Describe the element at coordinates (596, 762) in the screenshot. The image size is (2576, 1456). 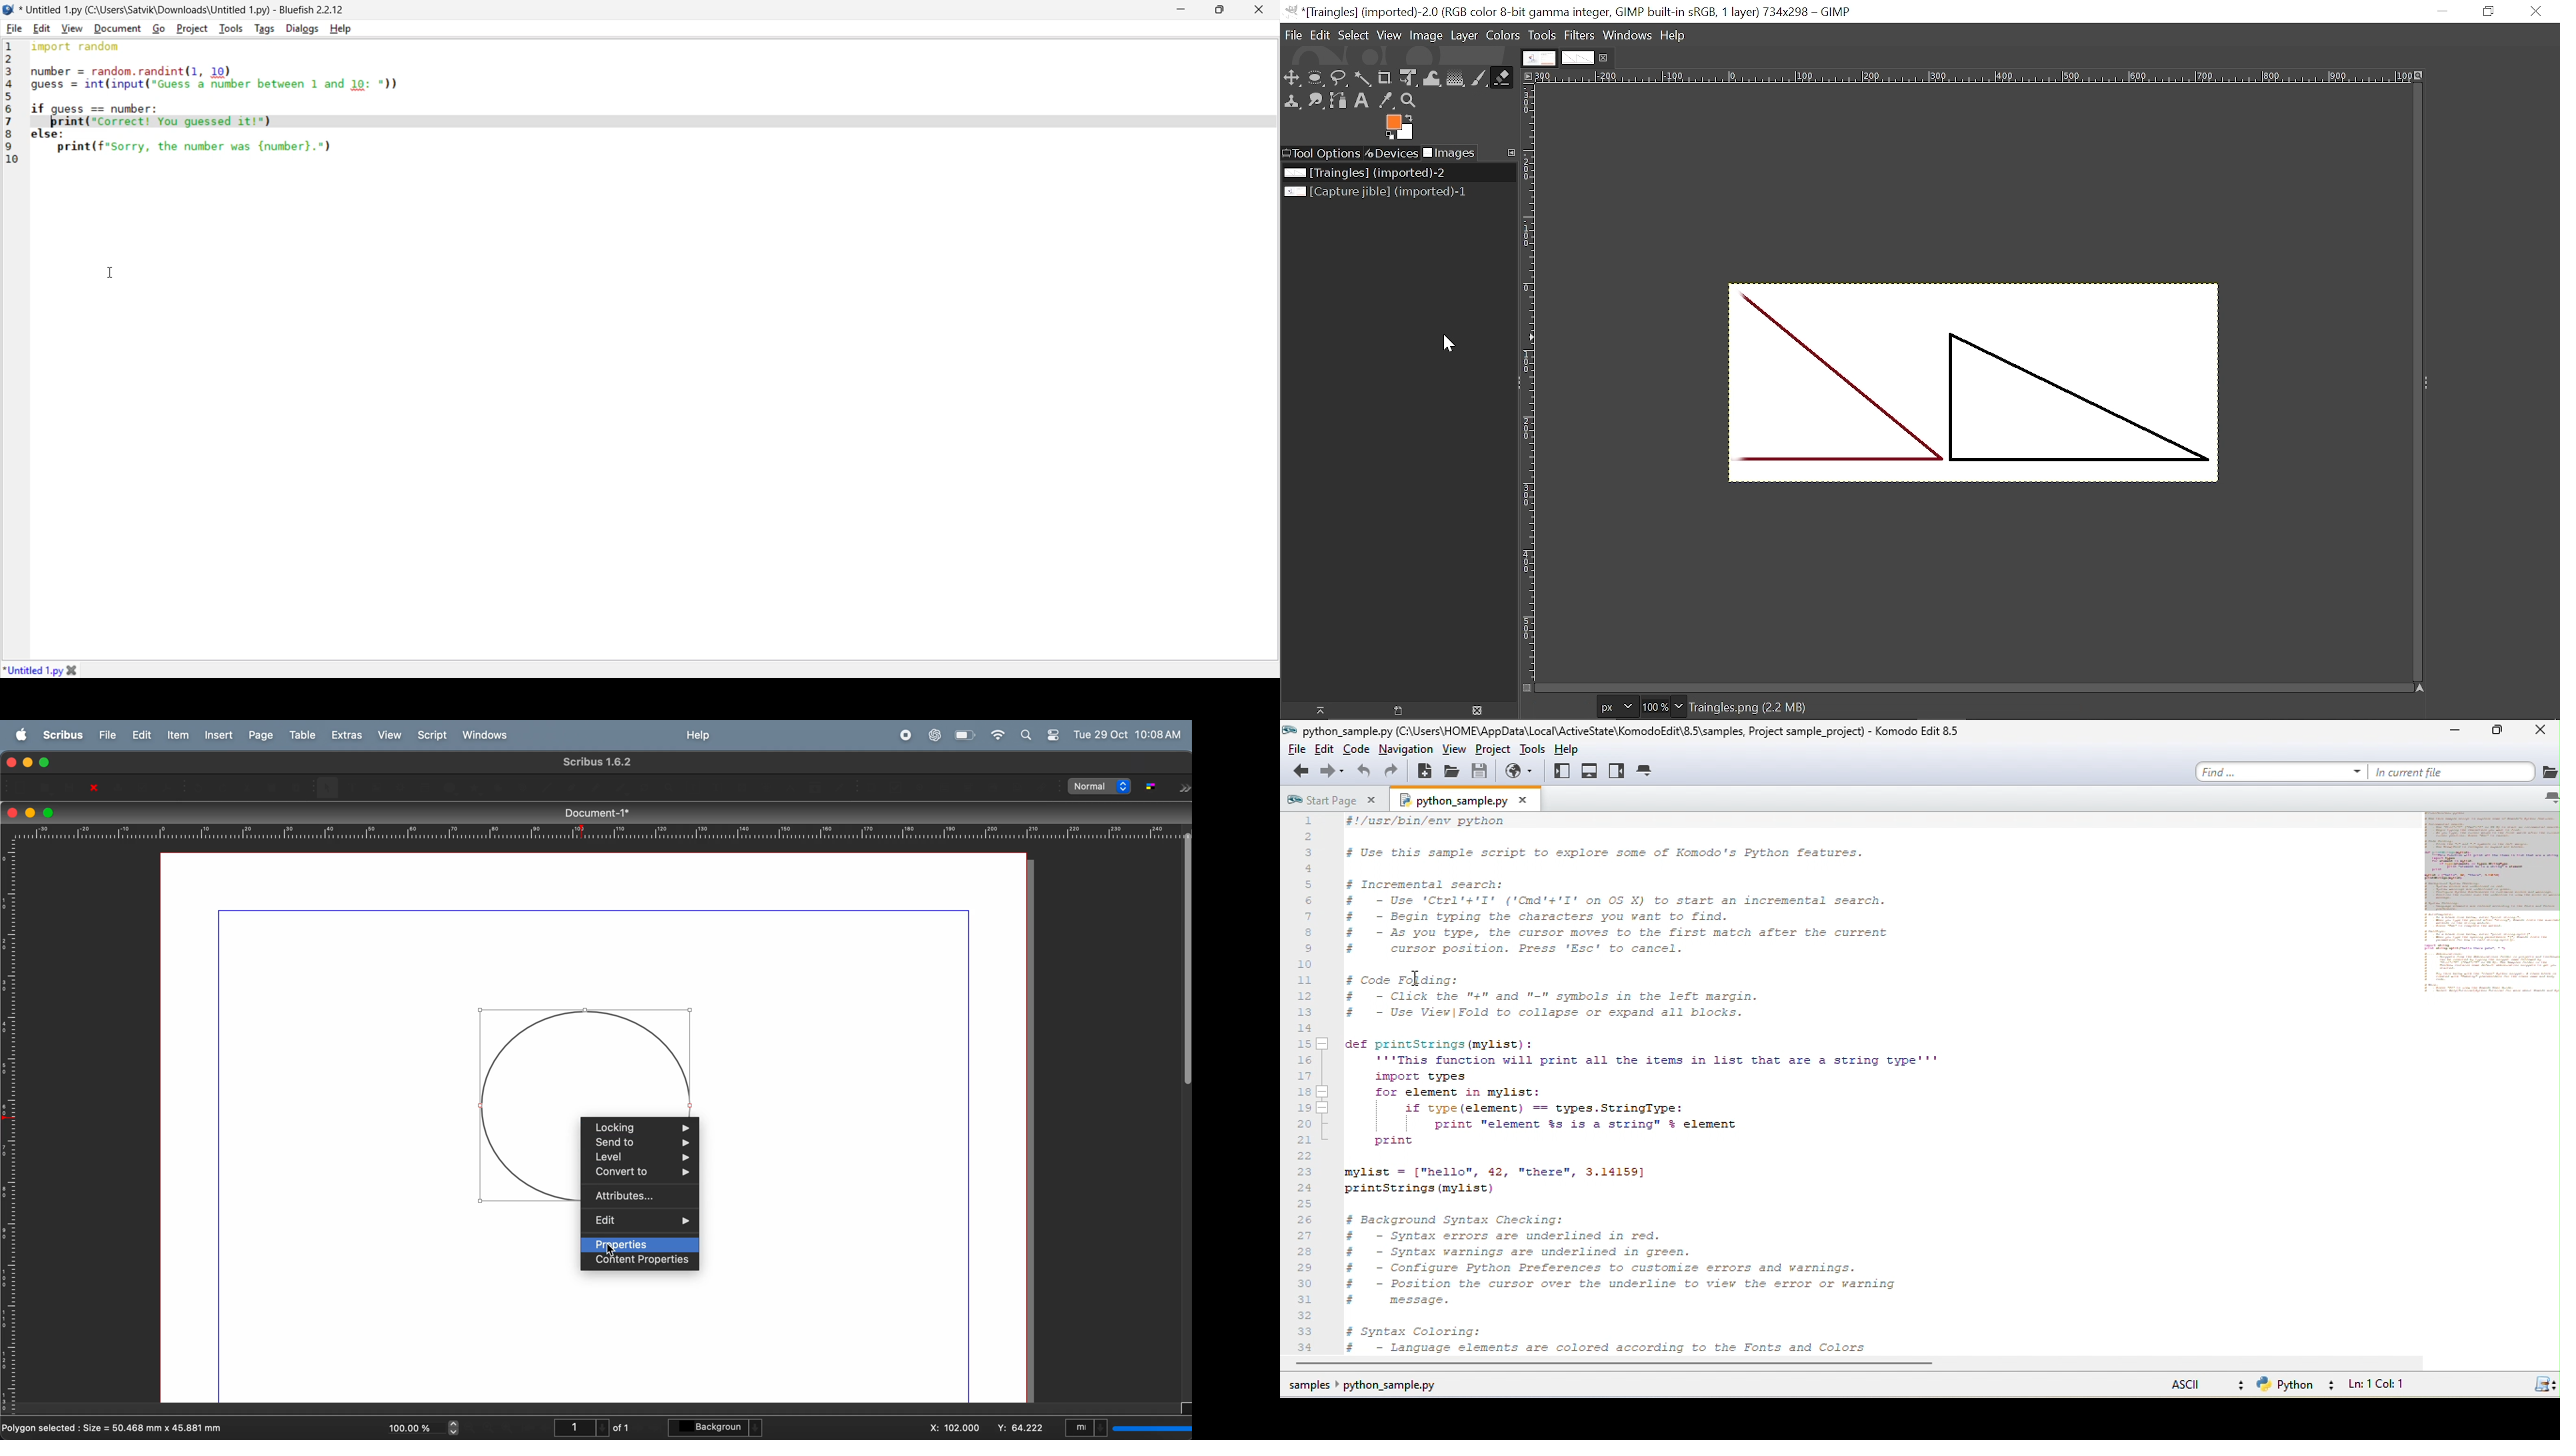
I see `scribble version` at that location.